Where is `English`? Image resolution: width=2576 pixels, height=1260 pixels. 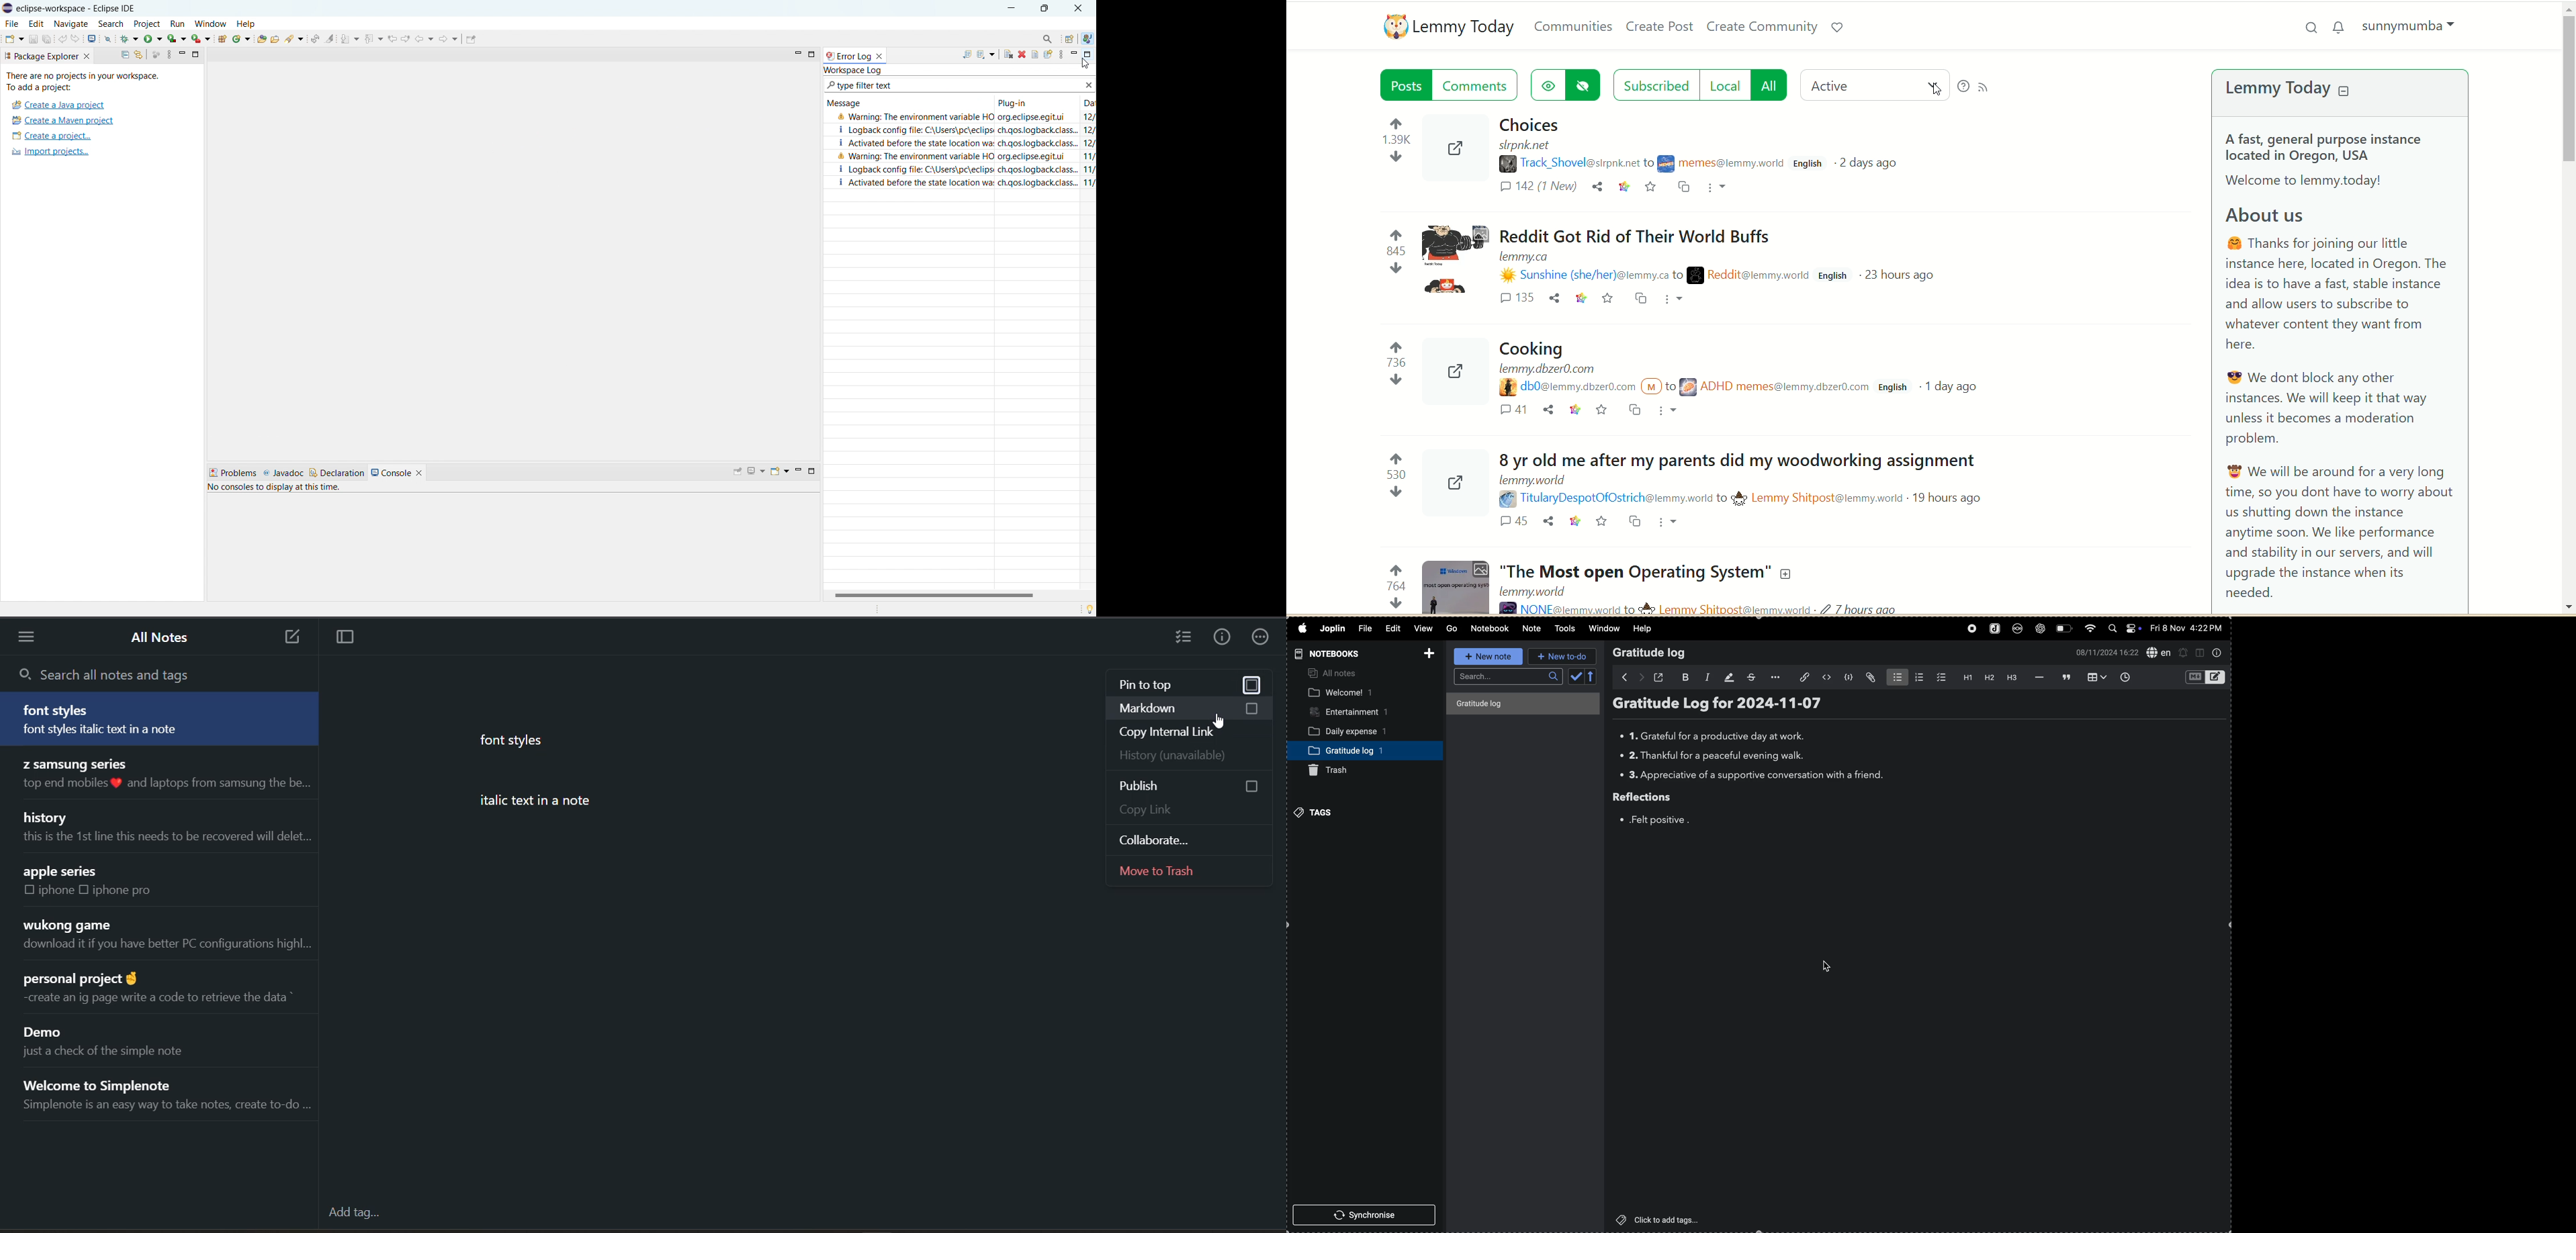
English is located at coordinates (1893, 389).